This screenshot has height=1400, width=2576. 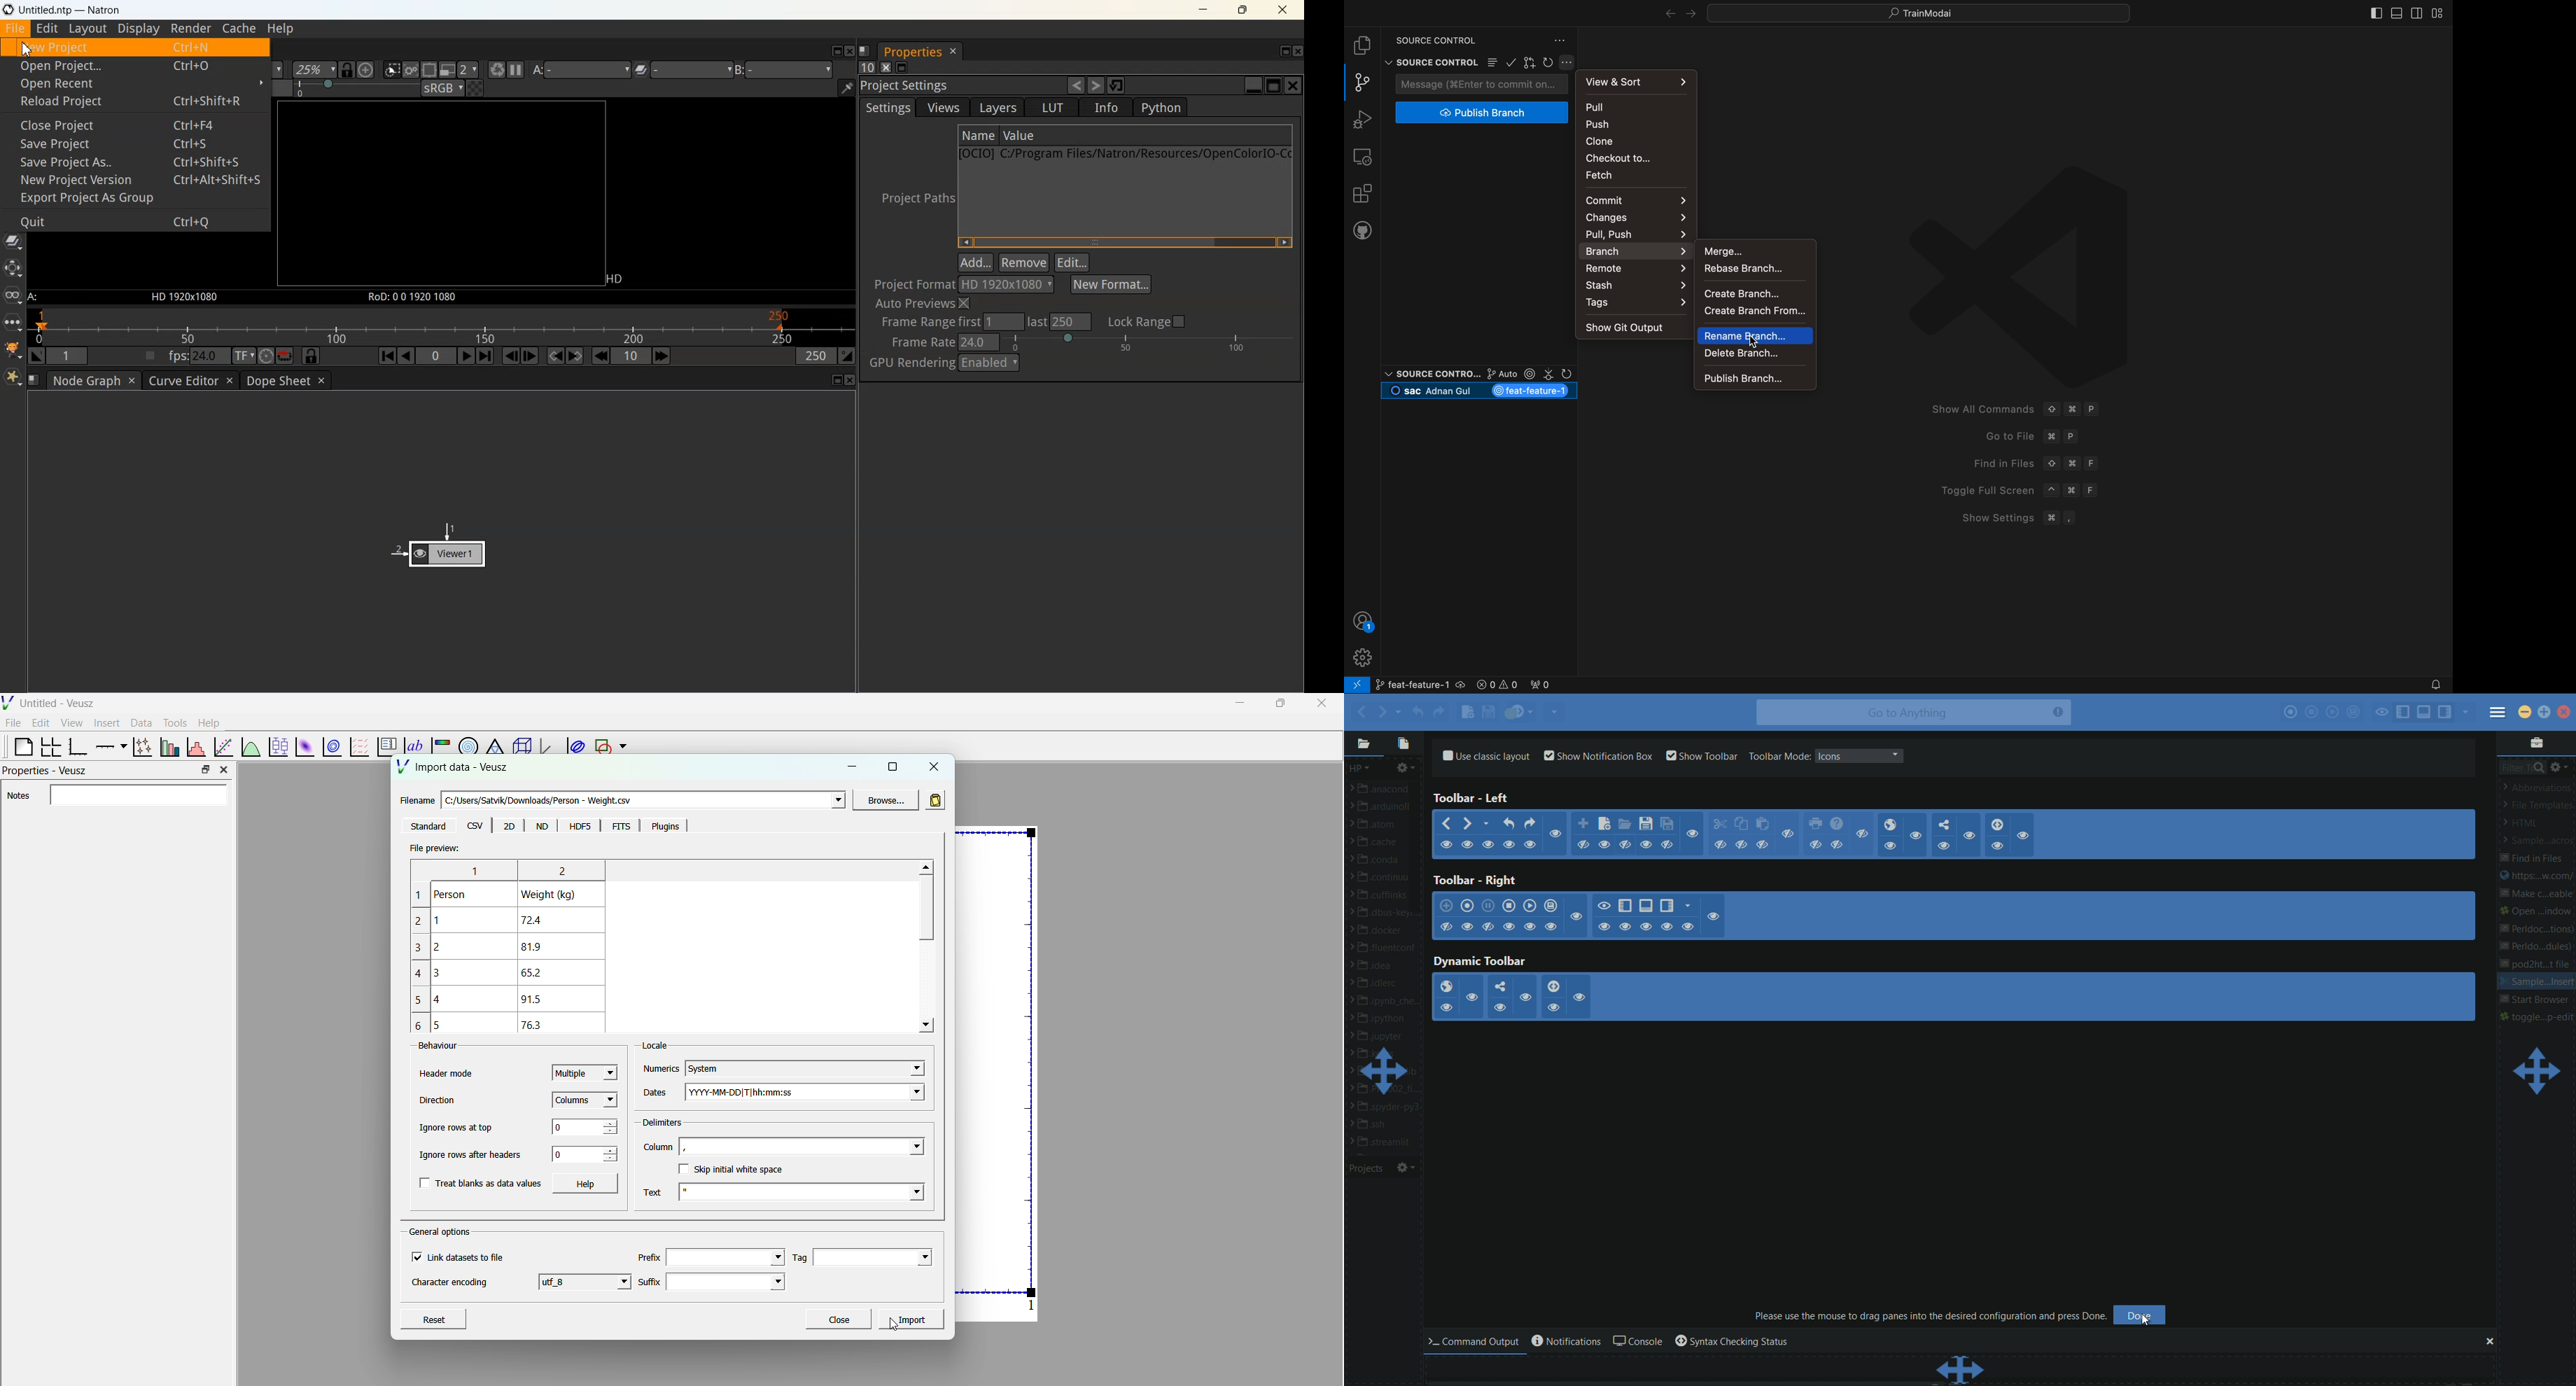 What do you see at coordinates (440, 741) in the screenshot?
I see `image color graph` at bounding box center [440, 741].